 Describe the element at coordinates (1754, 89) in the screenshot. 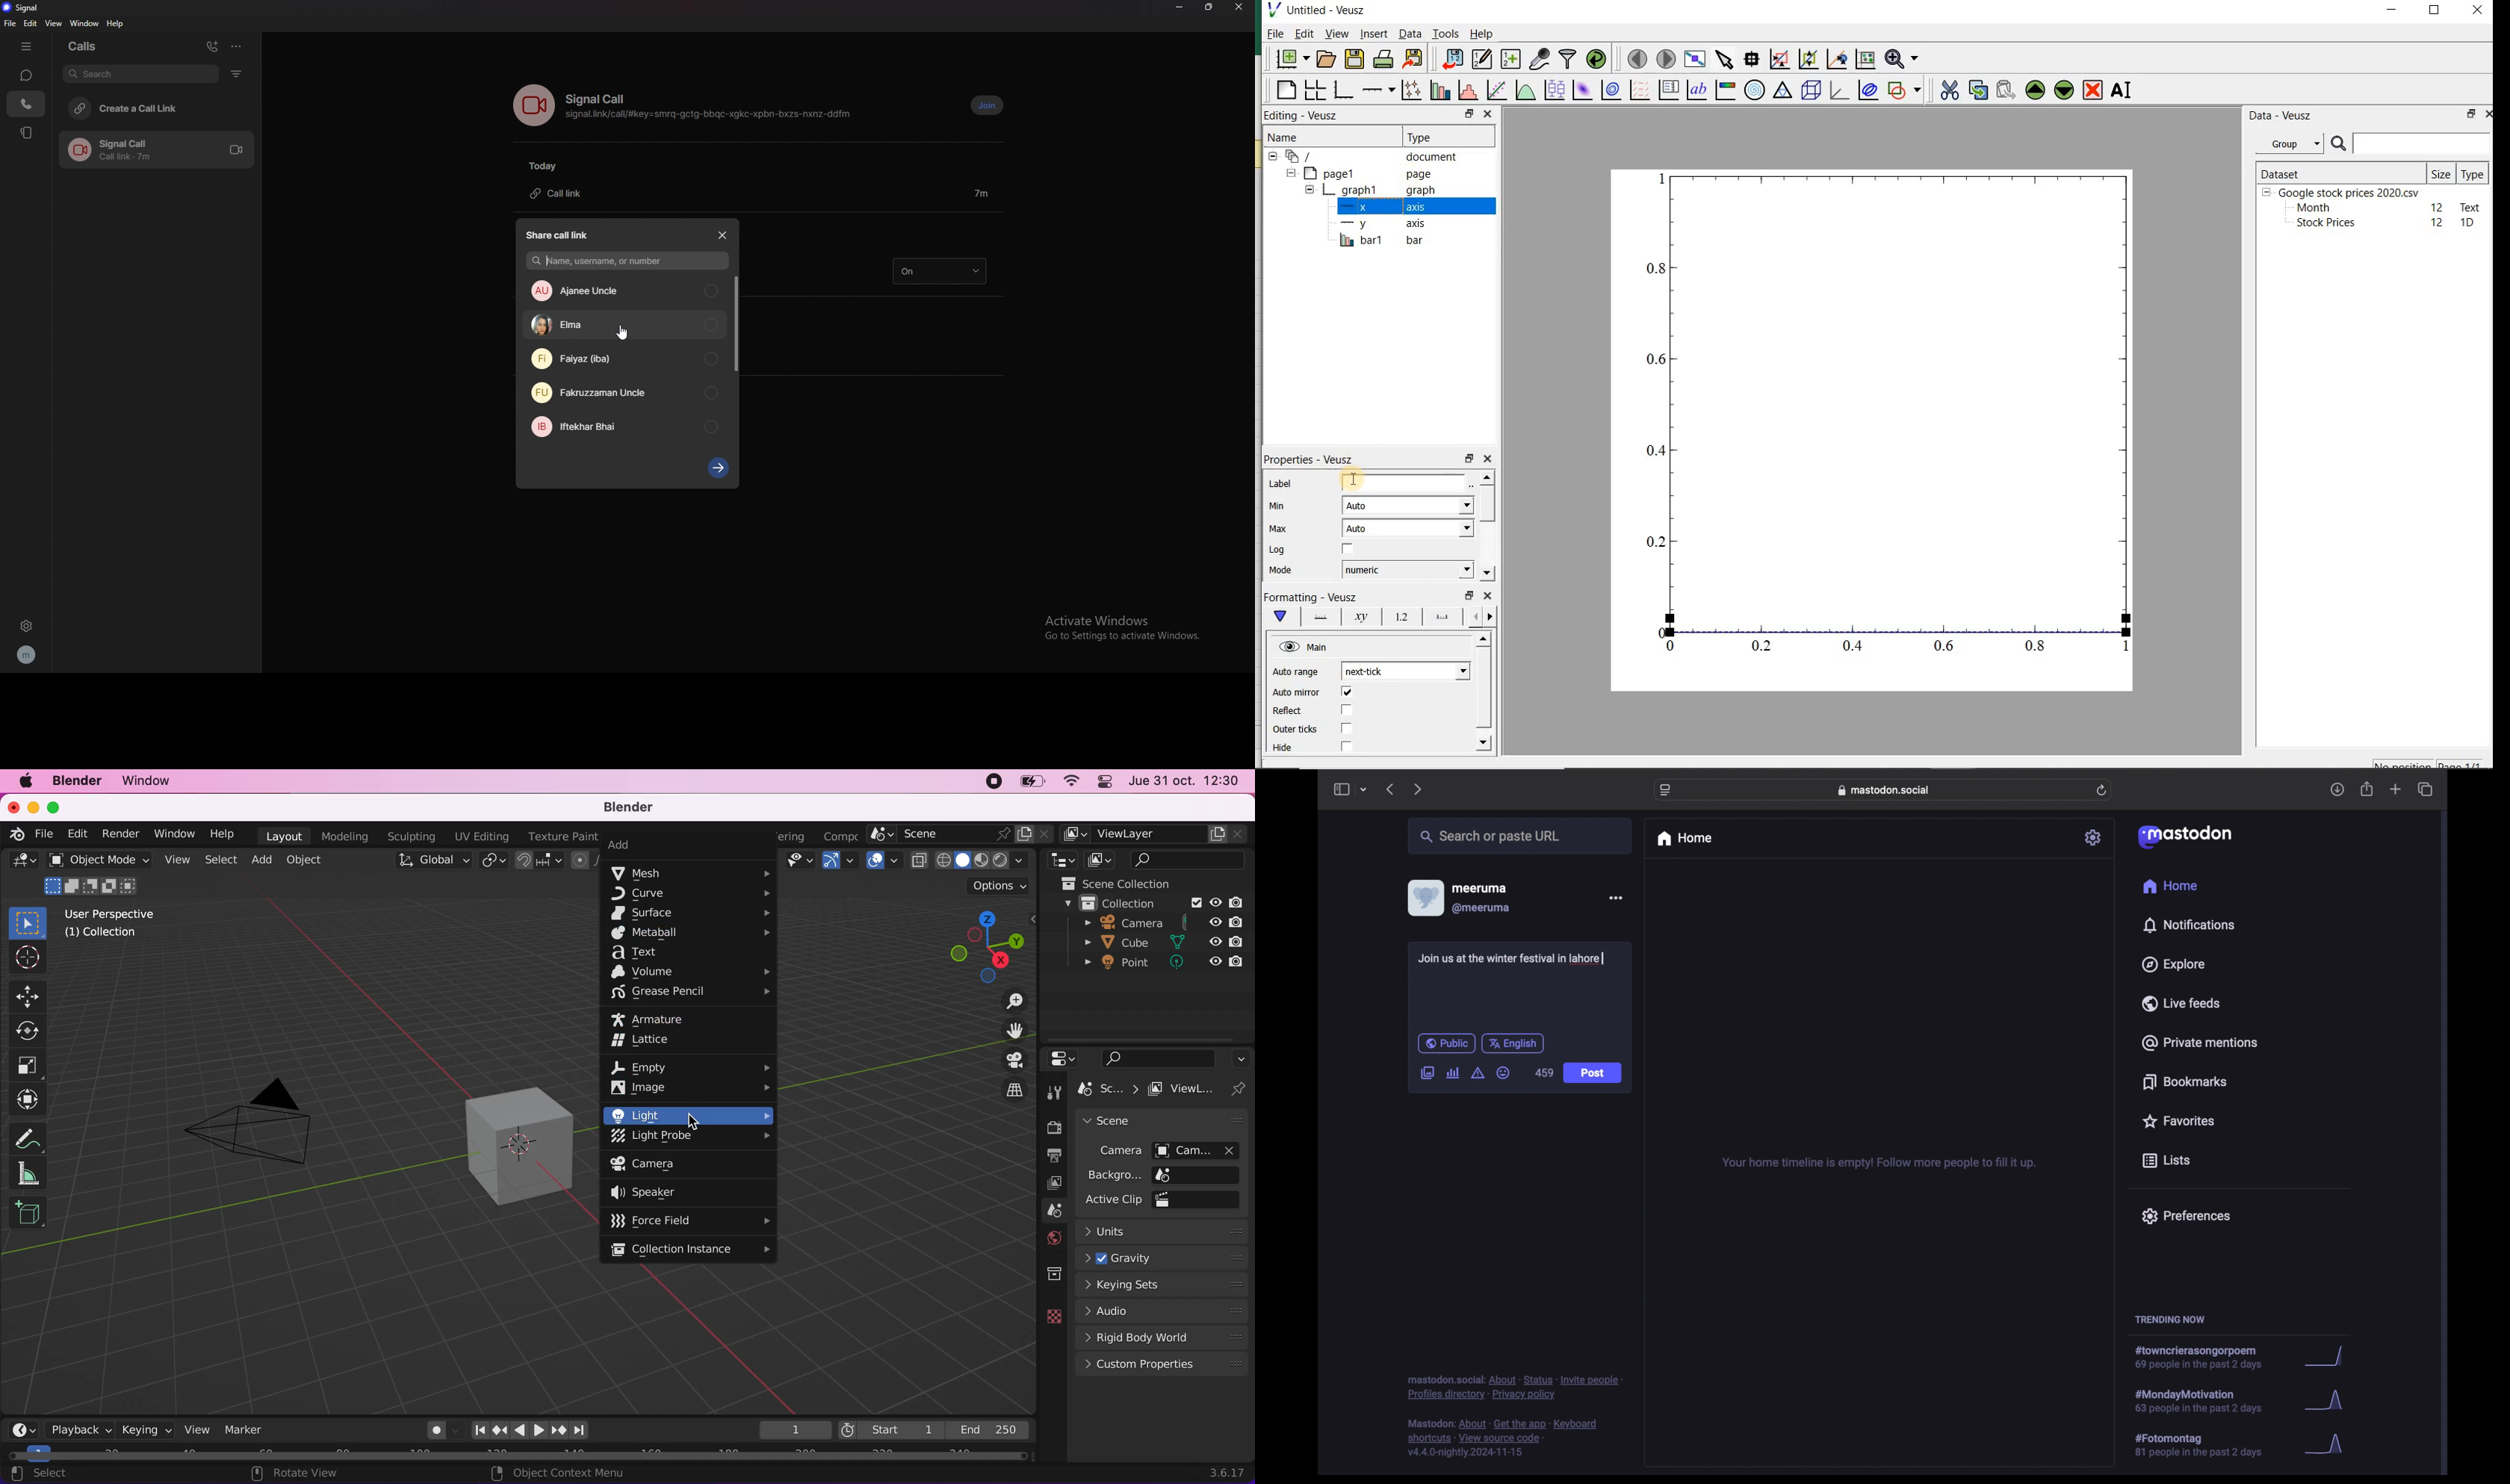

I see `polar graph` at that location.